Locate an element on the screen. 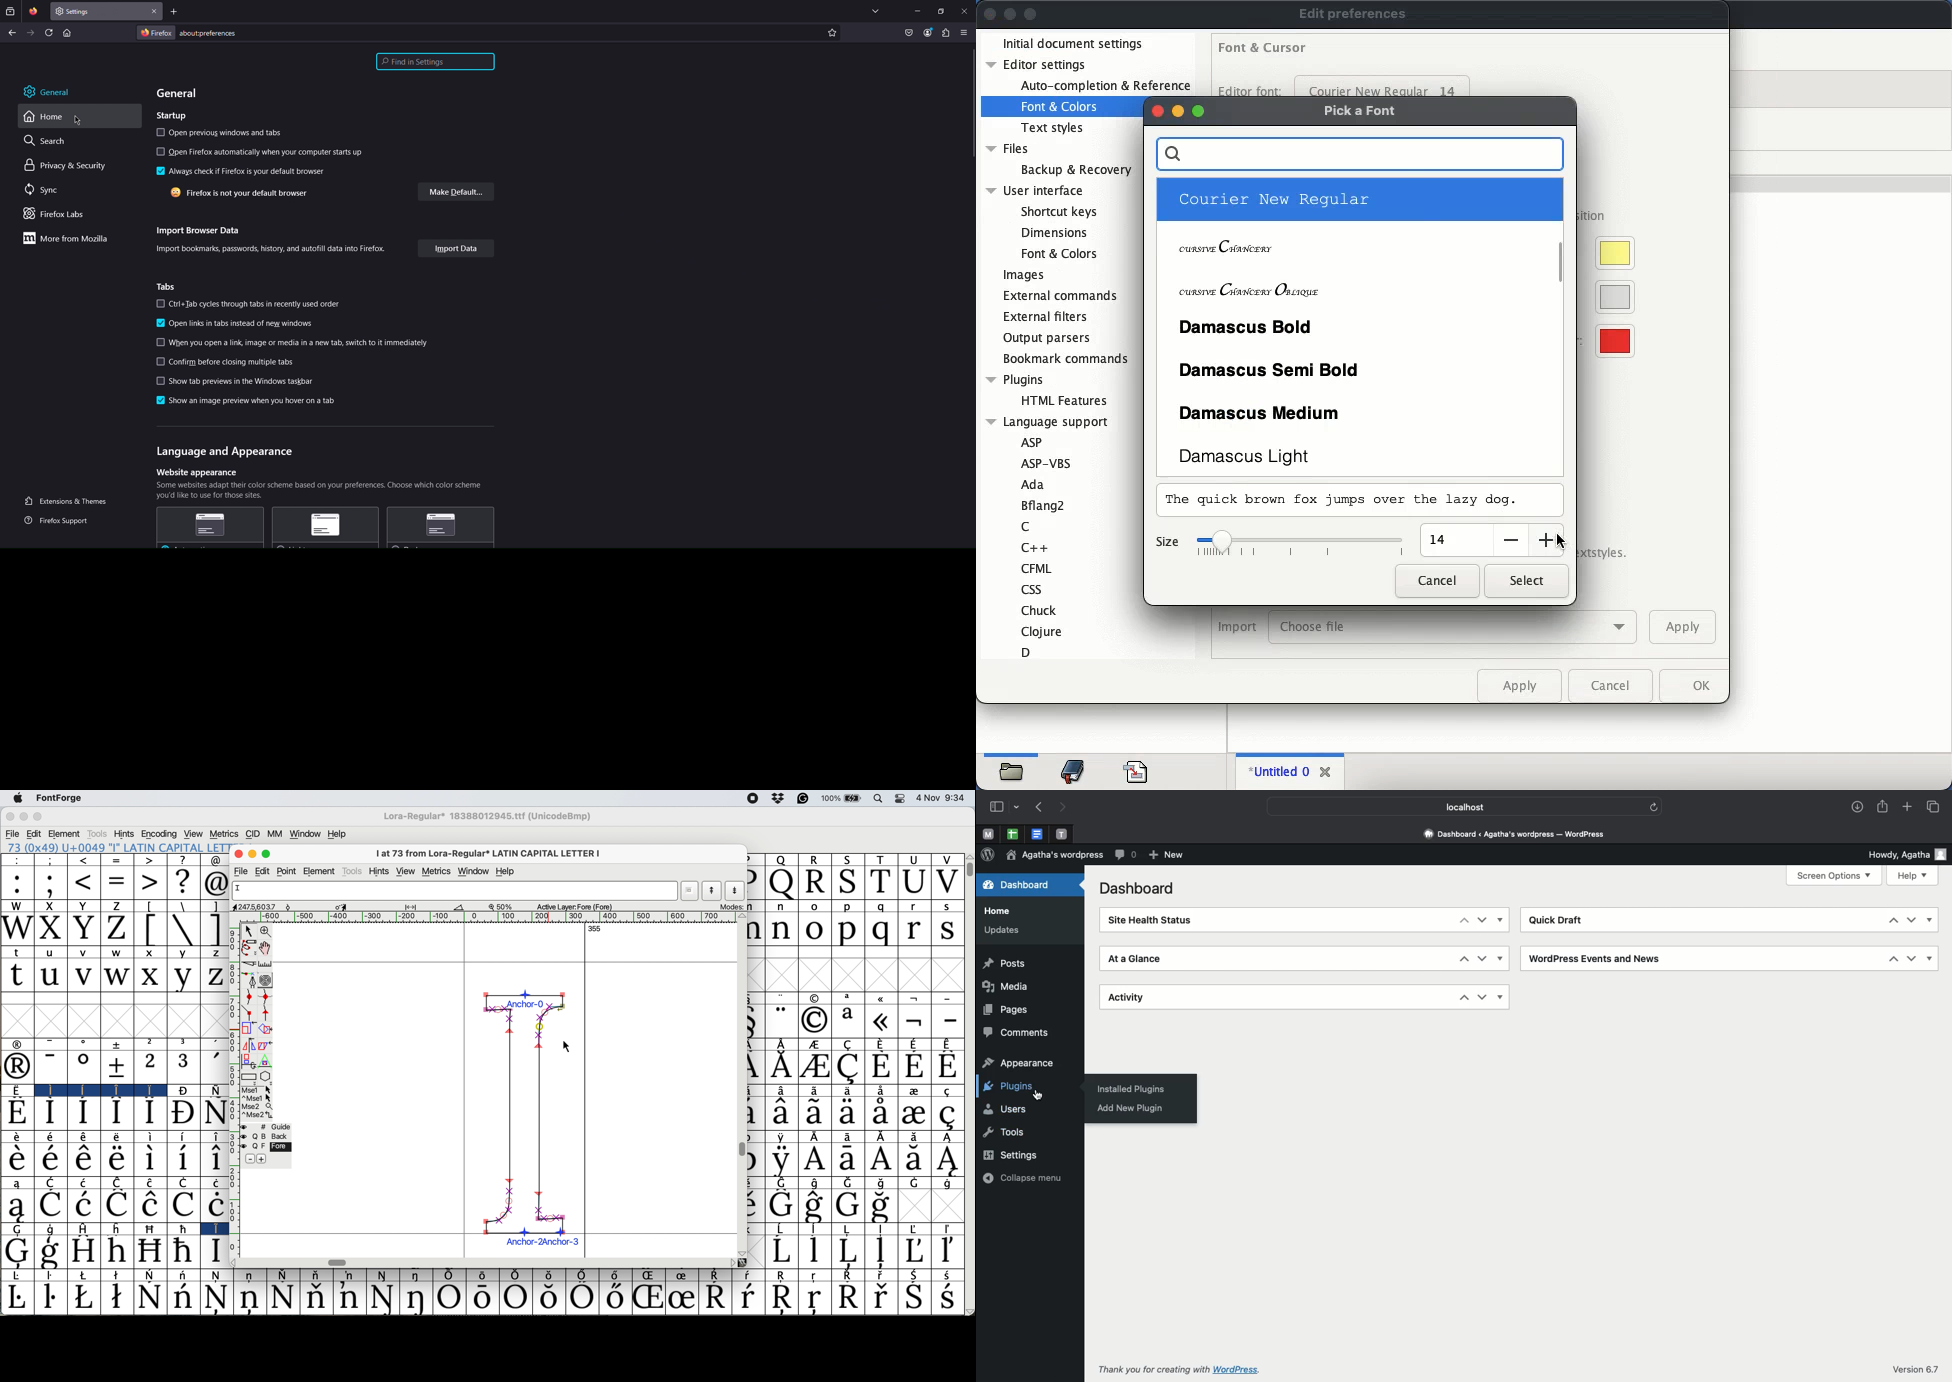 The height and width of the screenshot is (1400, 1960).  is located at coordinates (731, 1262).